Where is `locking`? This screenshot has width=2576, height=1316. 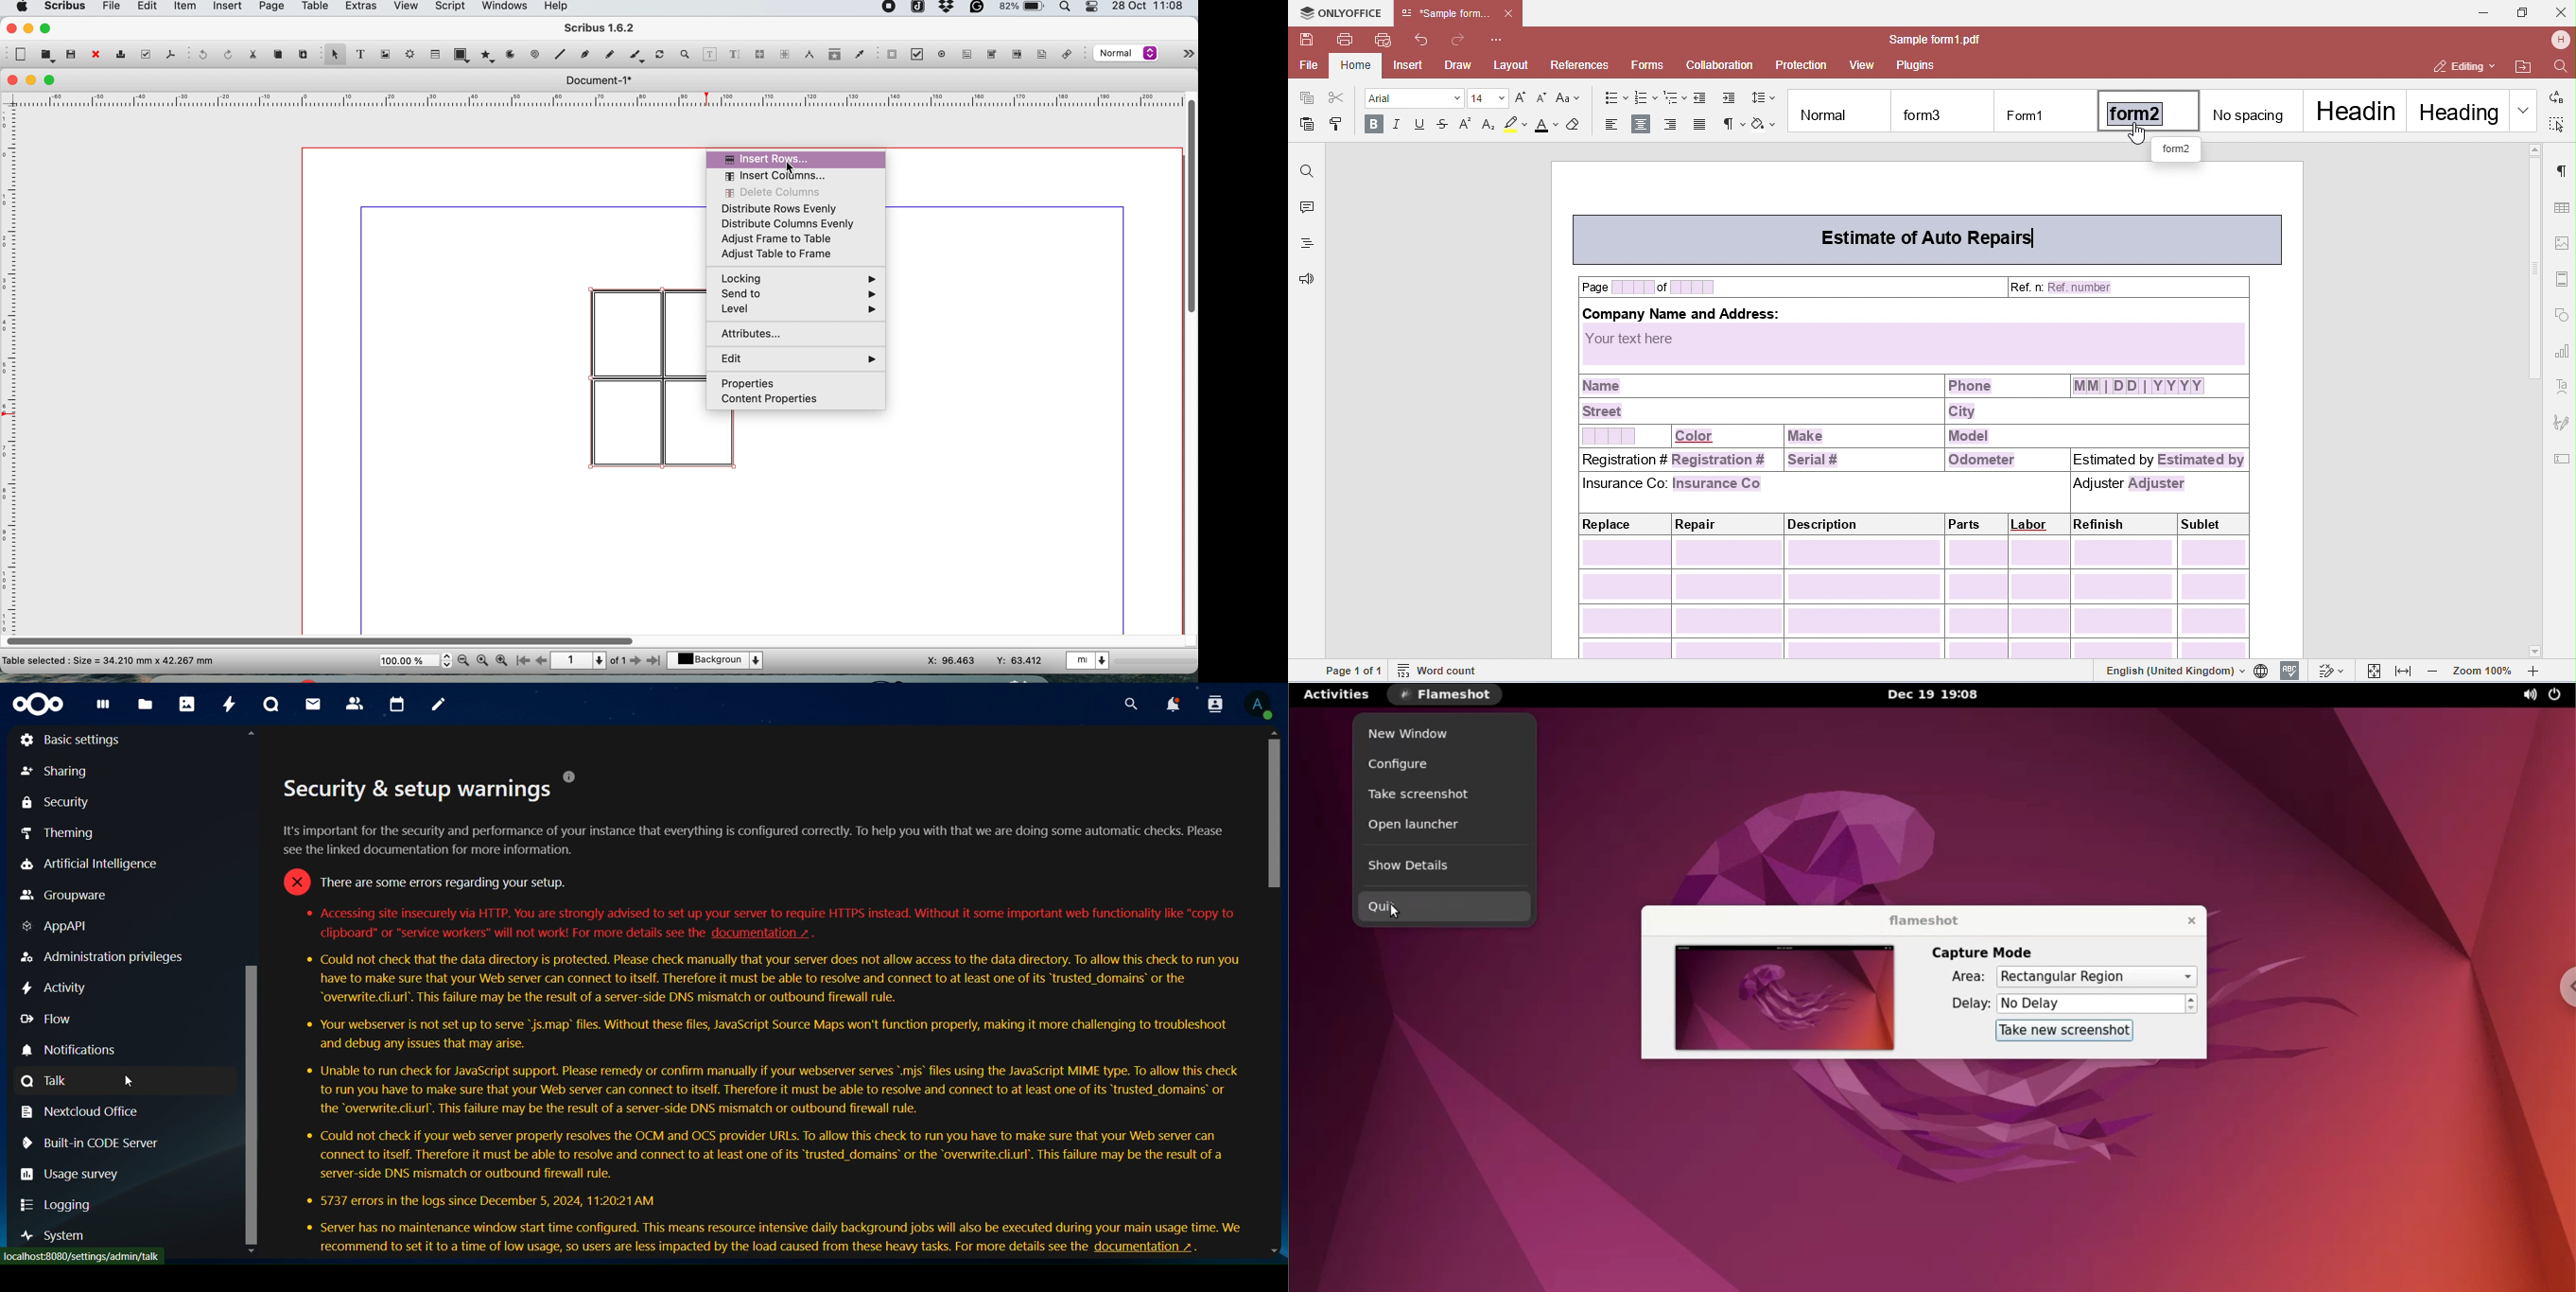
locking is located at coordinates (801, 279).